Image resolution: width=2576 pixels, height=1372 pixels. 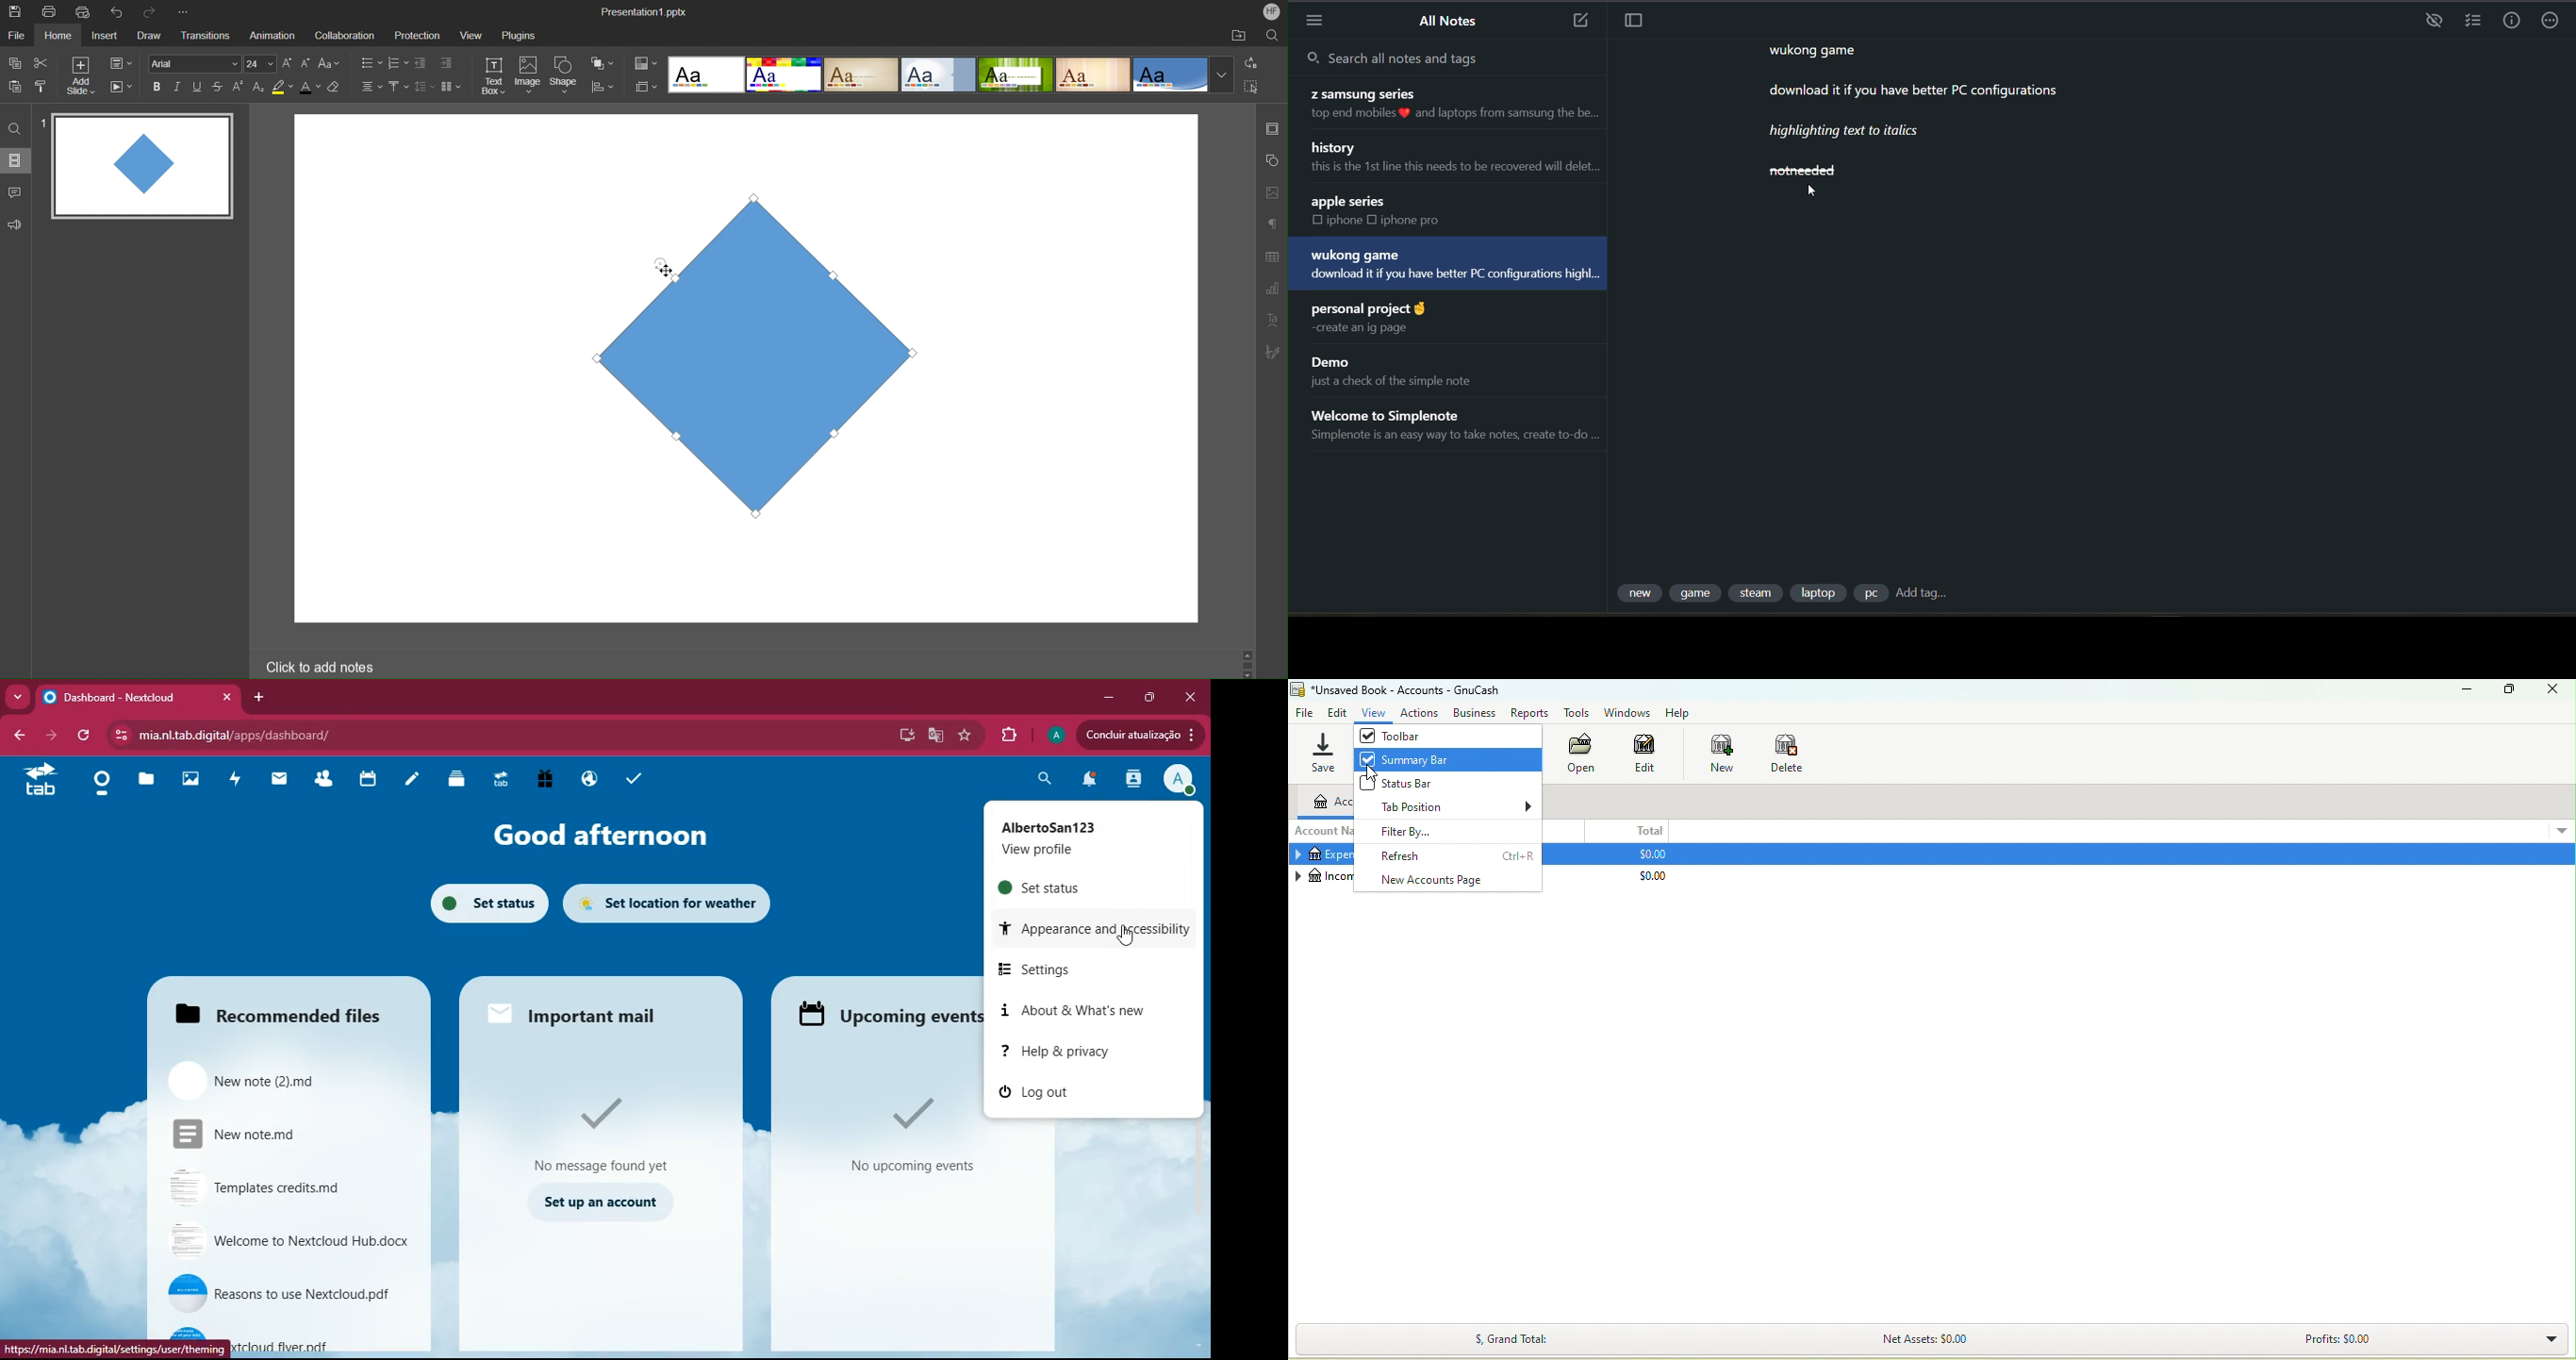 What do you see at coordinates (17, 736) in the screenshot?
I see `back` at bounding box center [17, 736].